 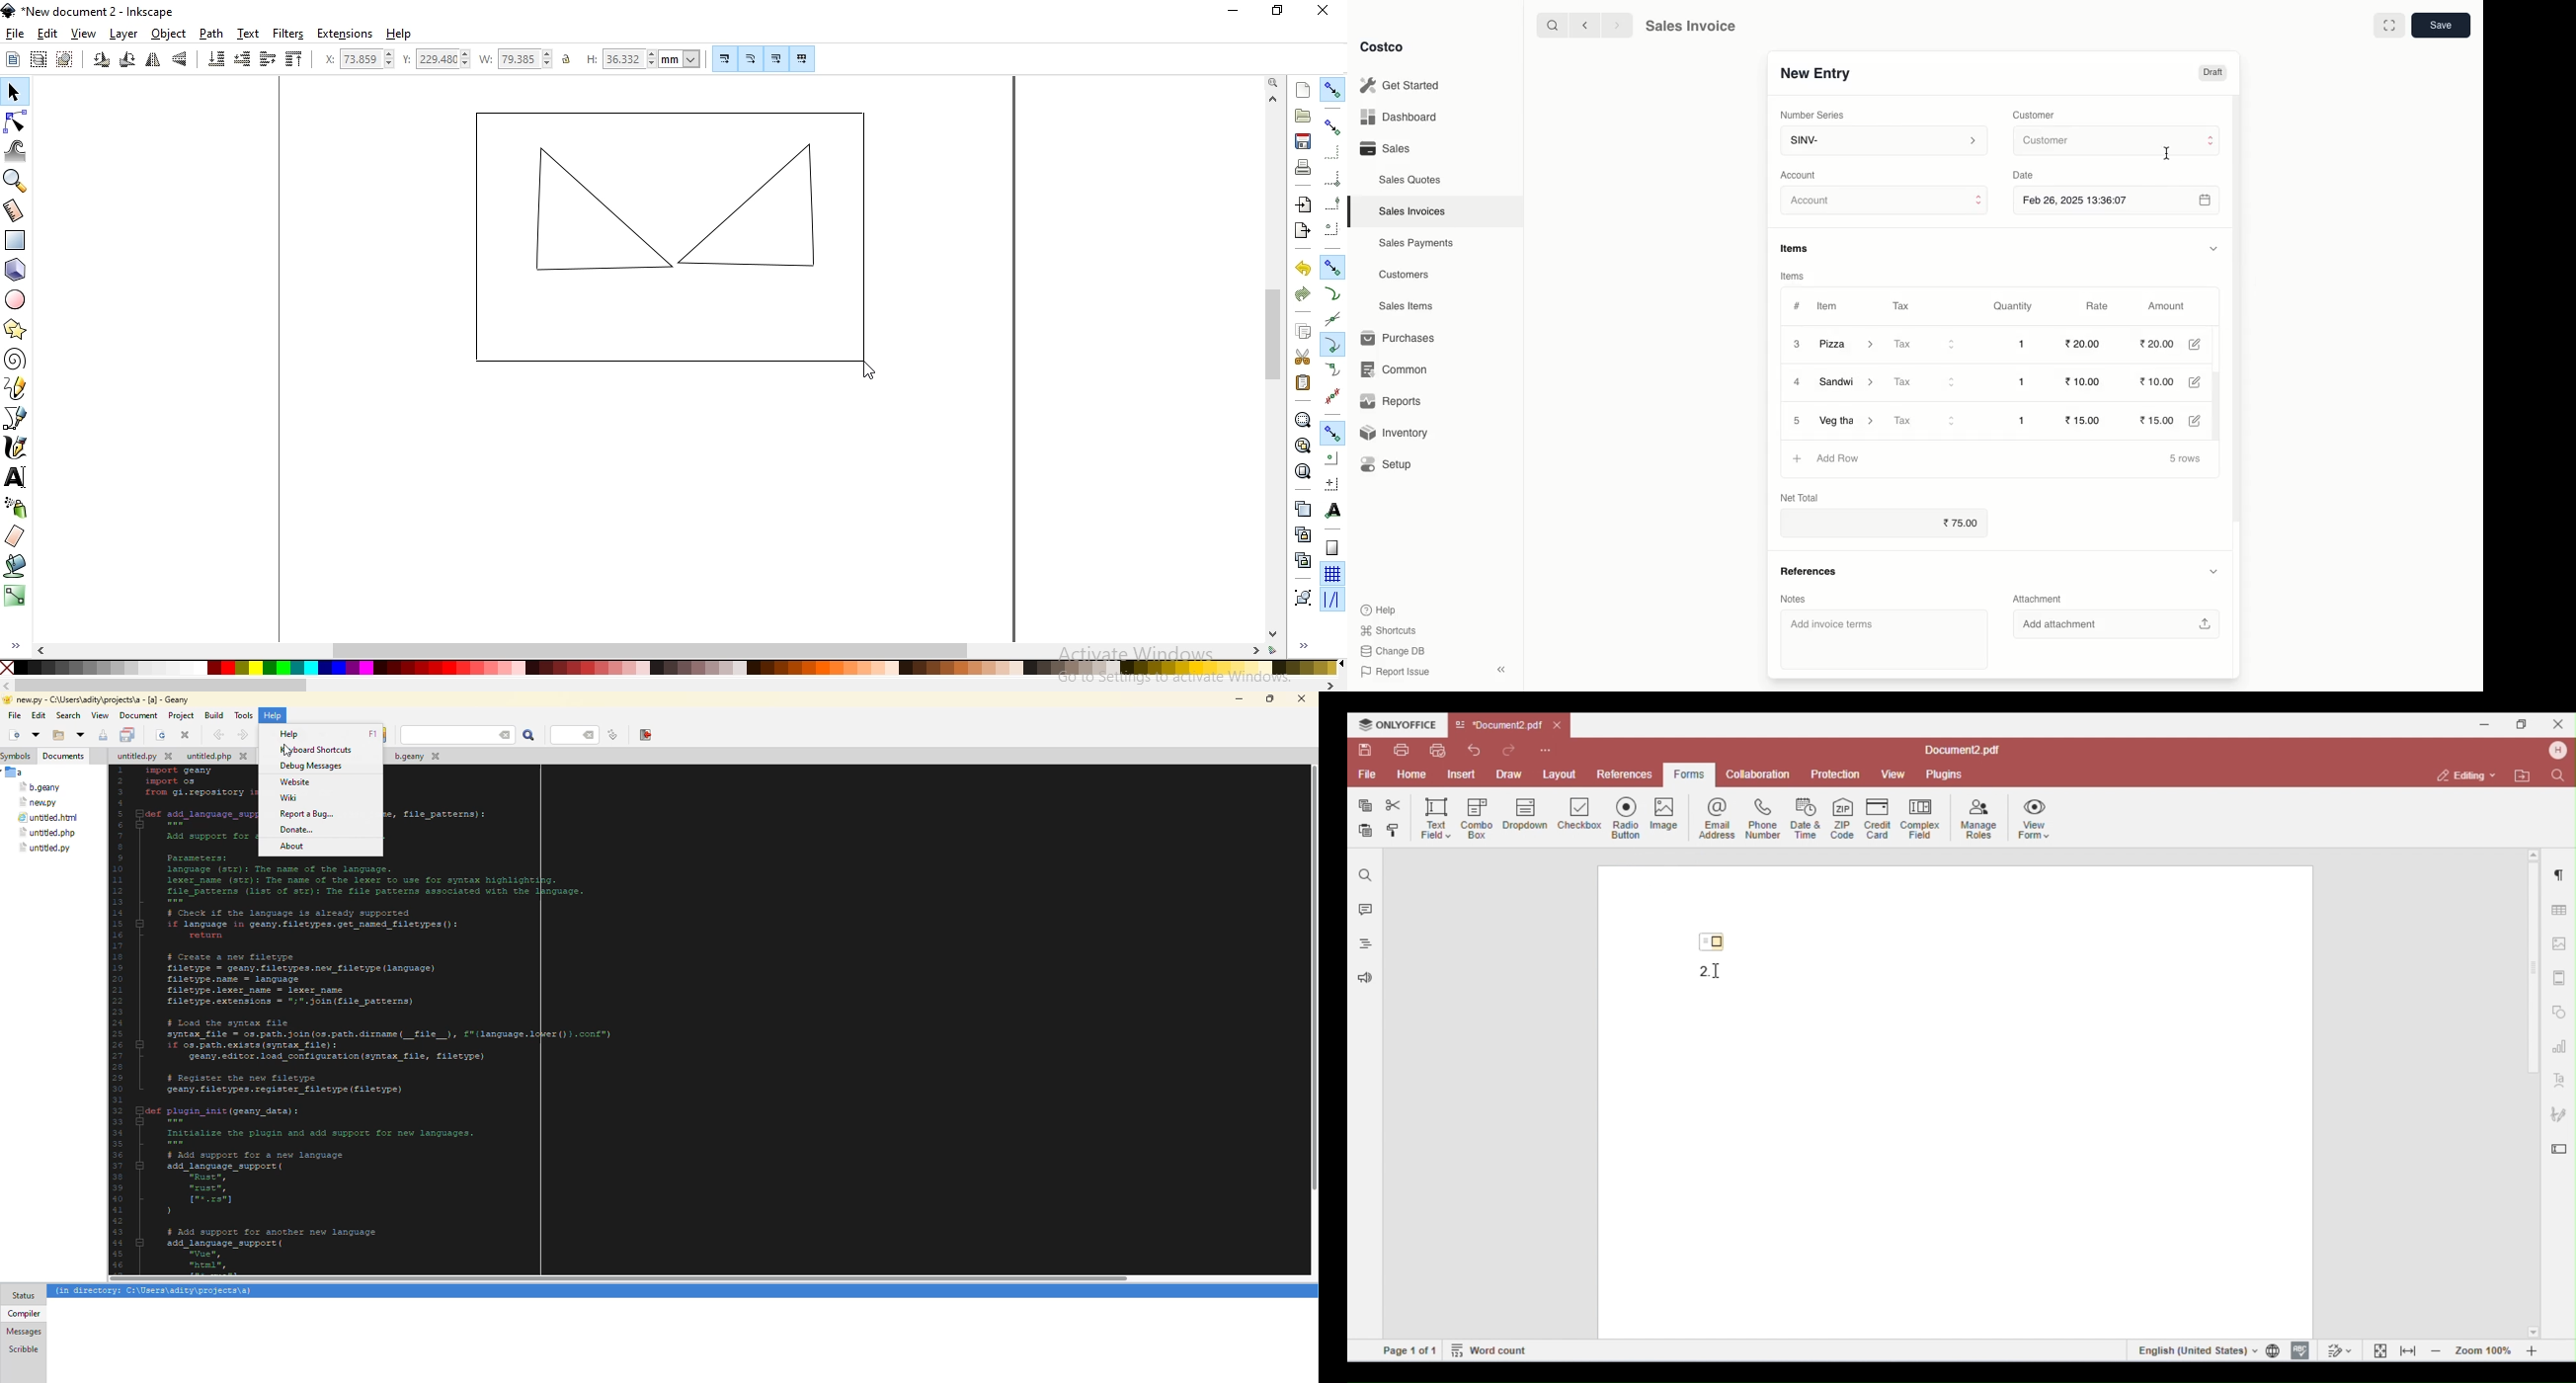 I want to click on snap smooth nodes, so click(x=1334, y=368).